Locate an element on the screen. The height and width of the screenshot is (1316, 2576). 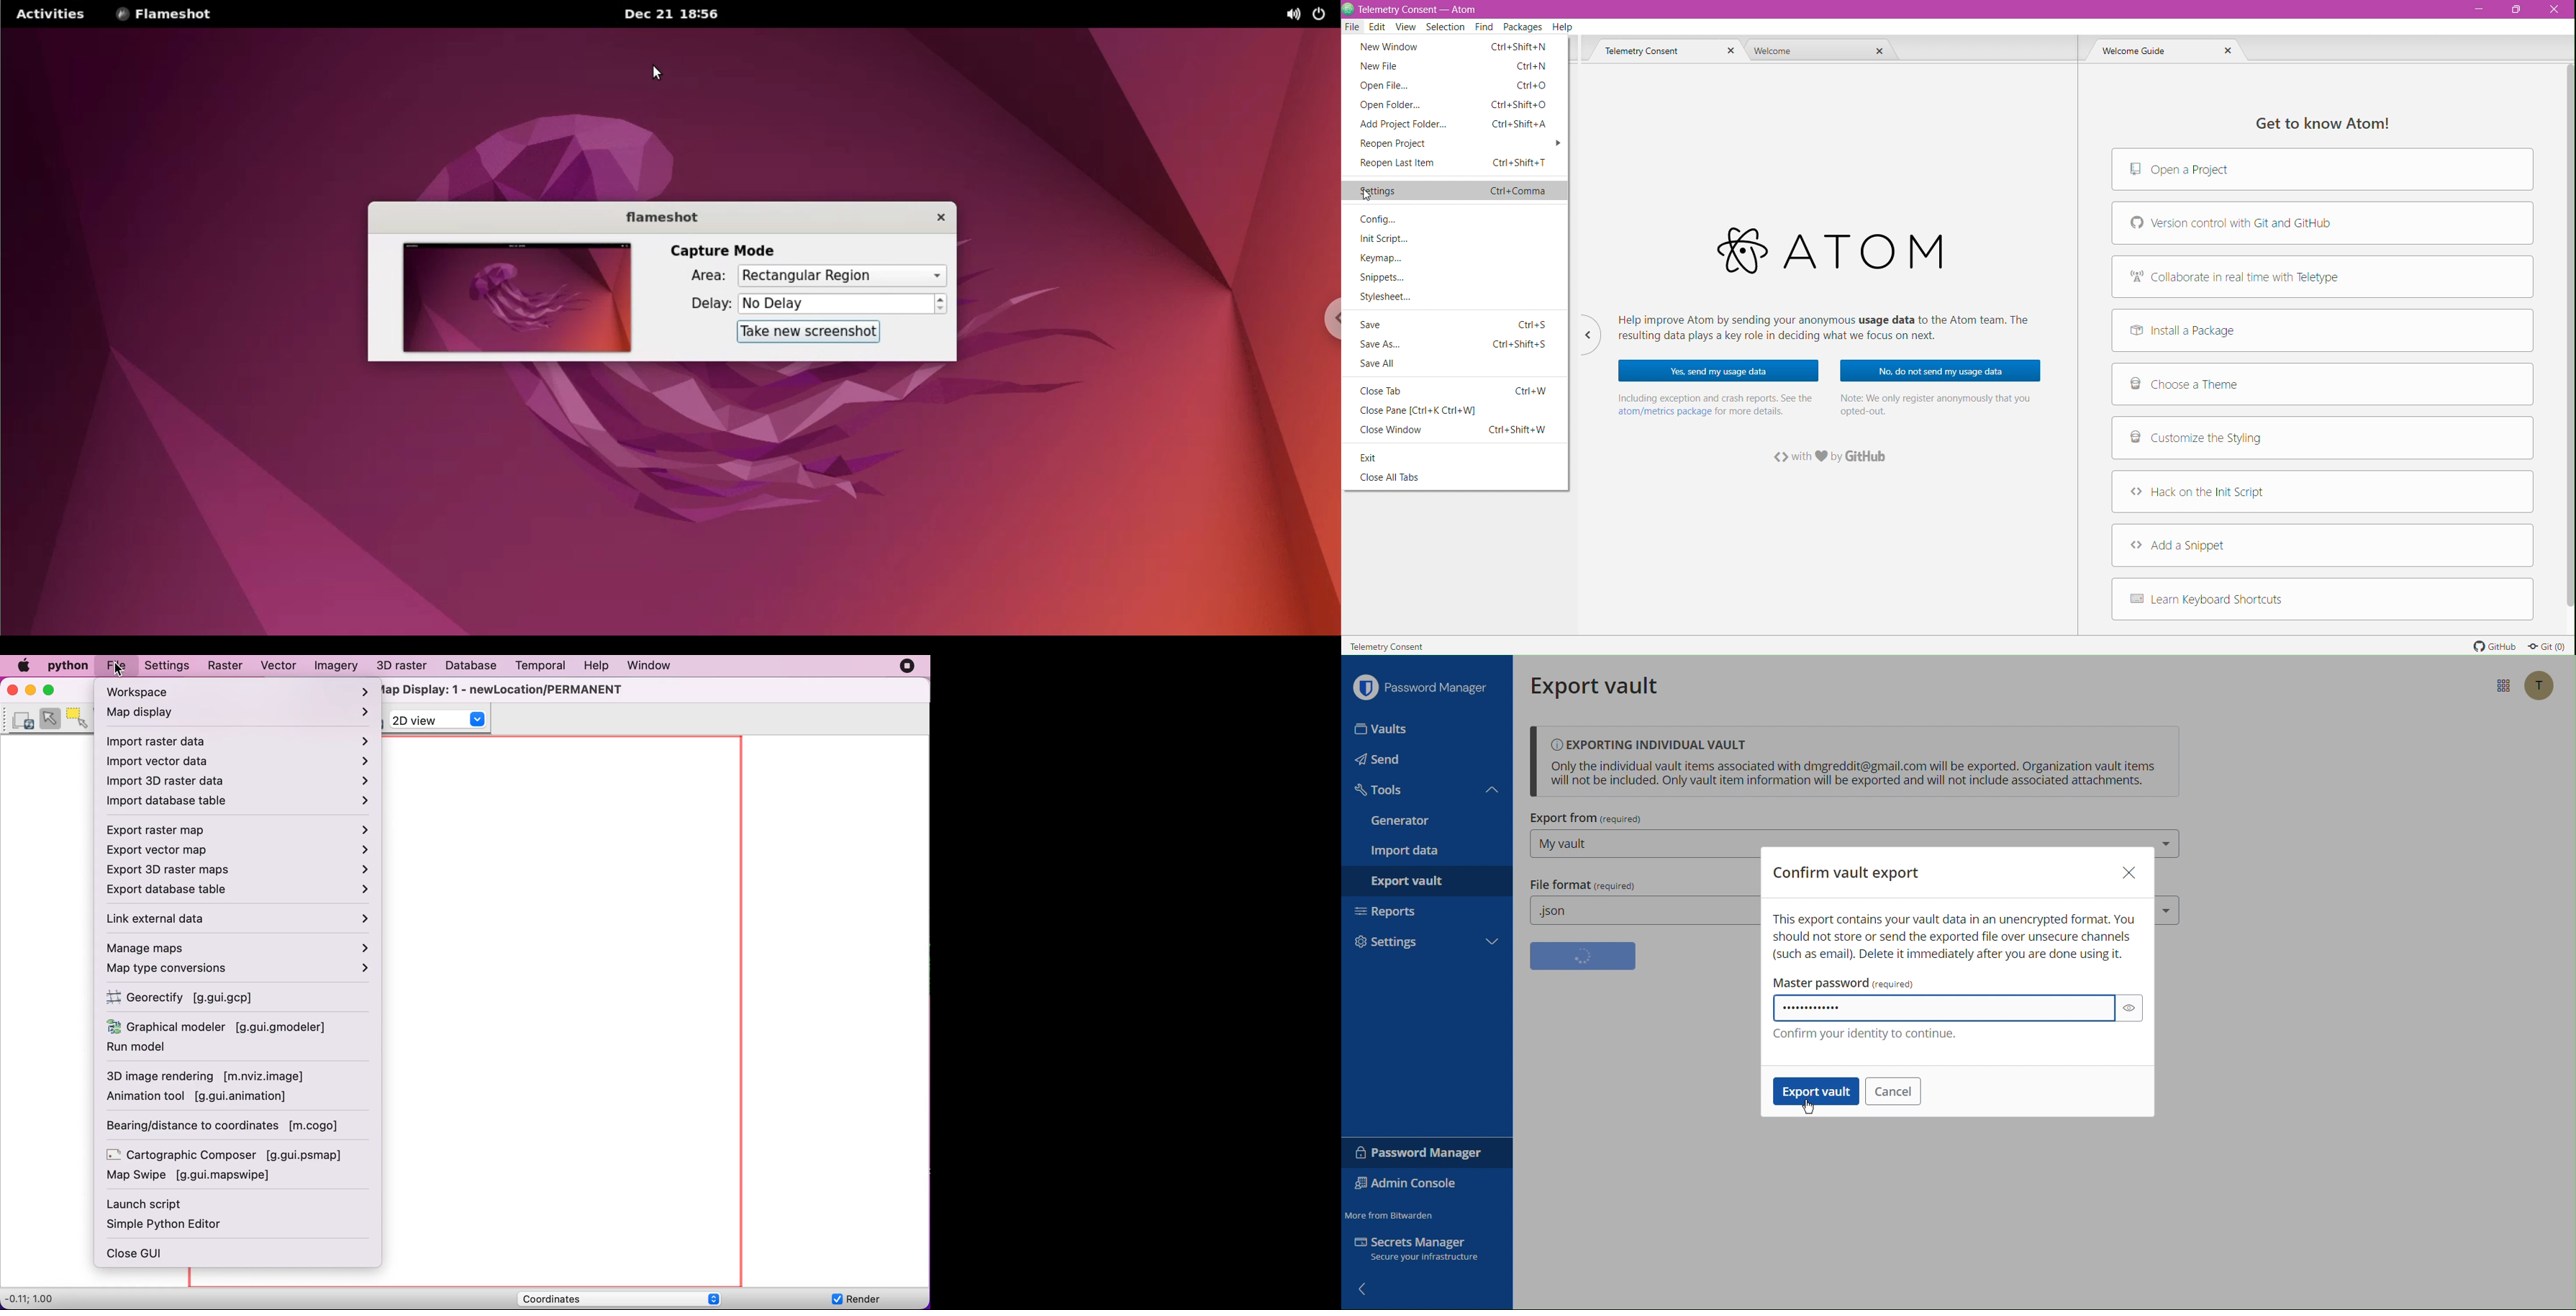
increment or decrement delay is located at coordinates (941, 305).